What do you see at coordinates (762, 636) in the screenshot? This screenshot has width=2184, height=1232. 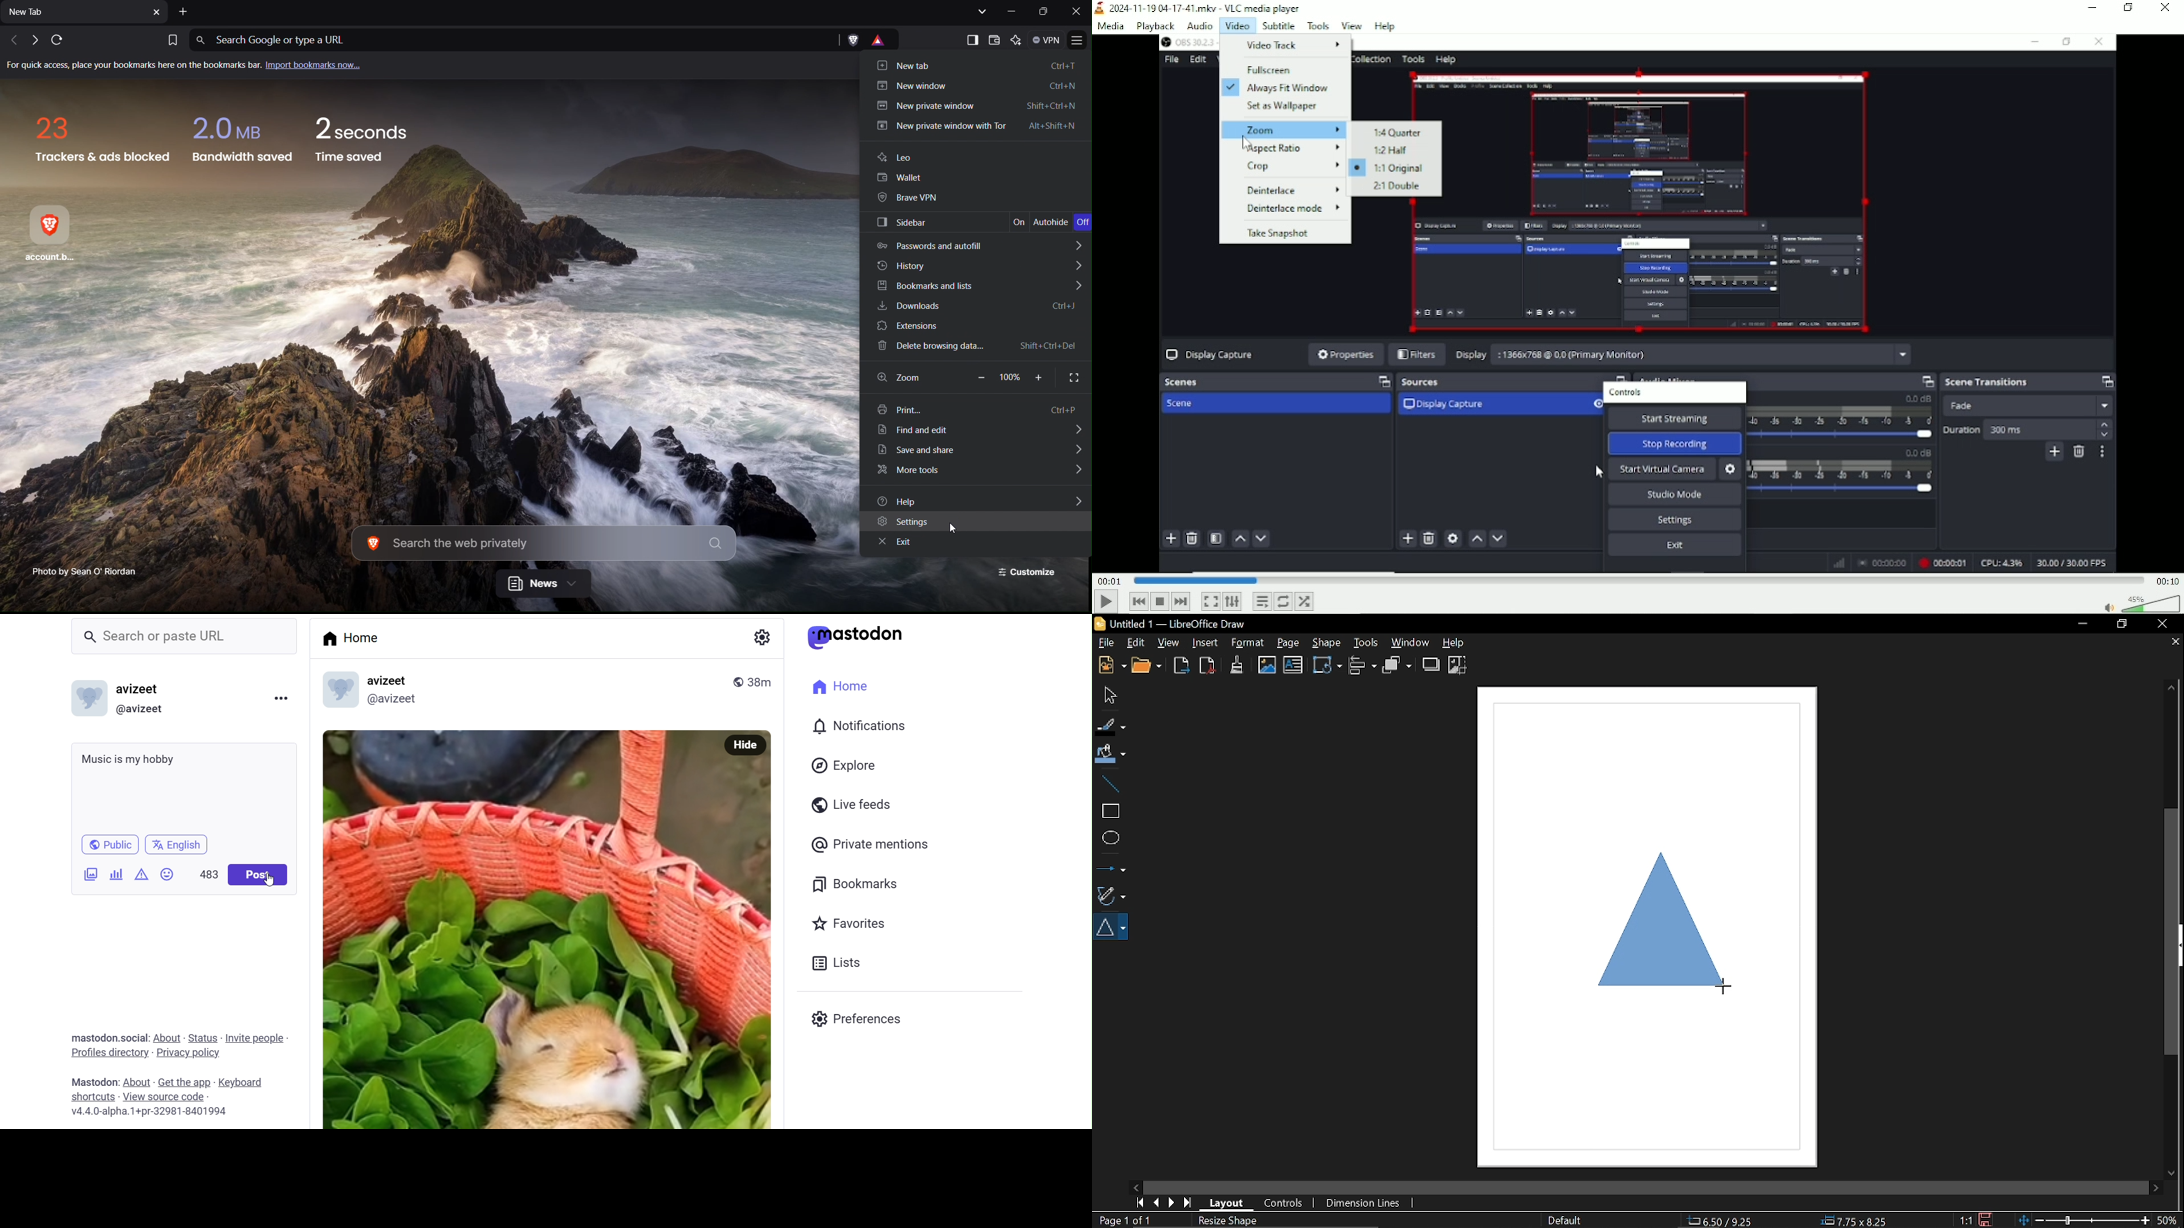 I see `Setting` at bounding box center [762, 636].